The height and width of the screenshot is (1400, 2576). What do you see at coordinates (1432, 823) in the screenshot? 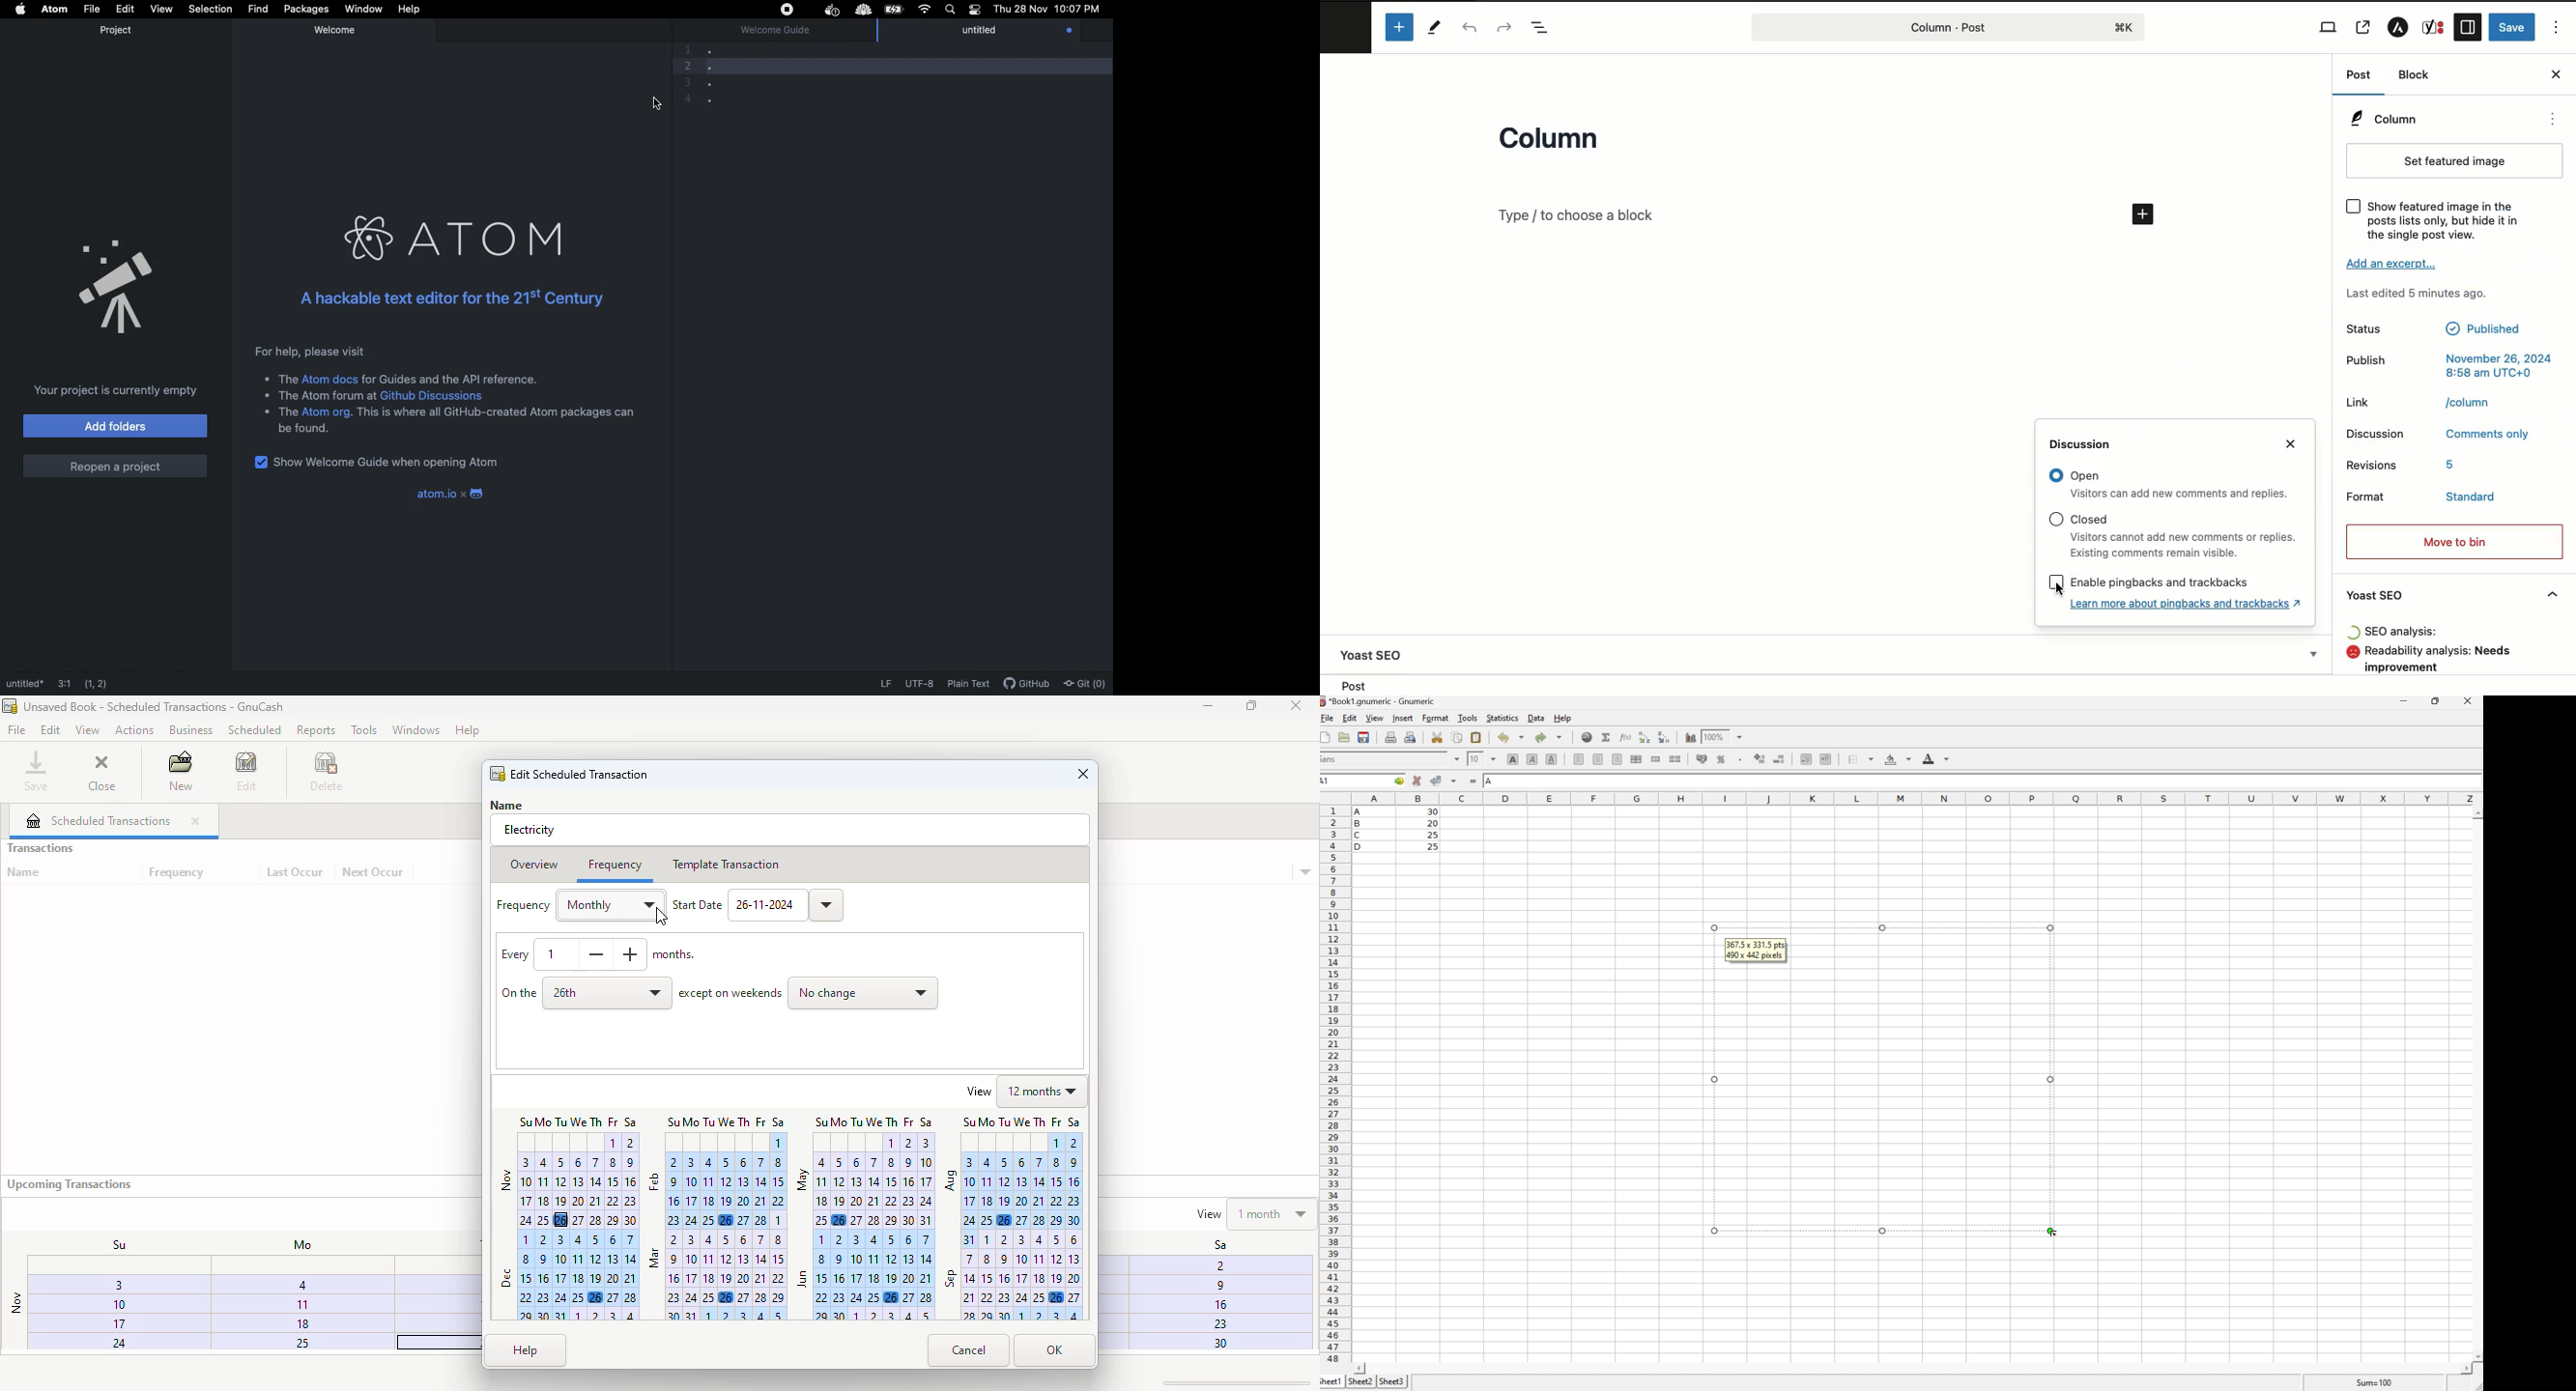
I see `20` at bounding box center [1432, 823].